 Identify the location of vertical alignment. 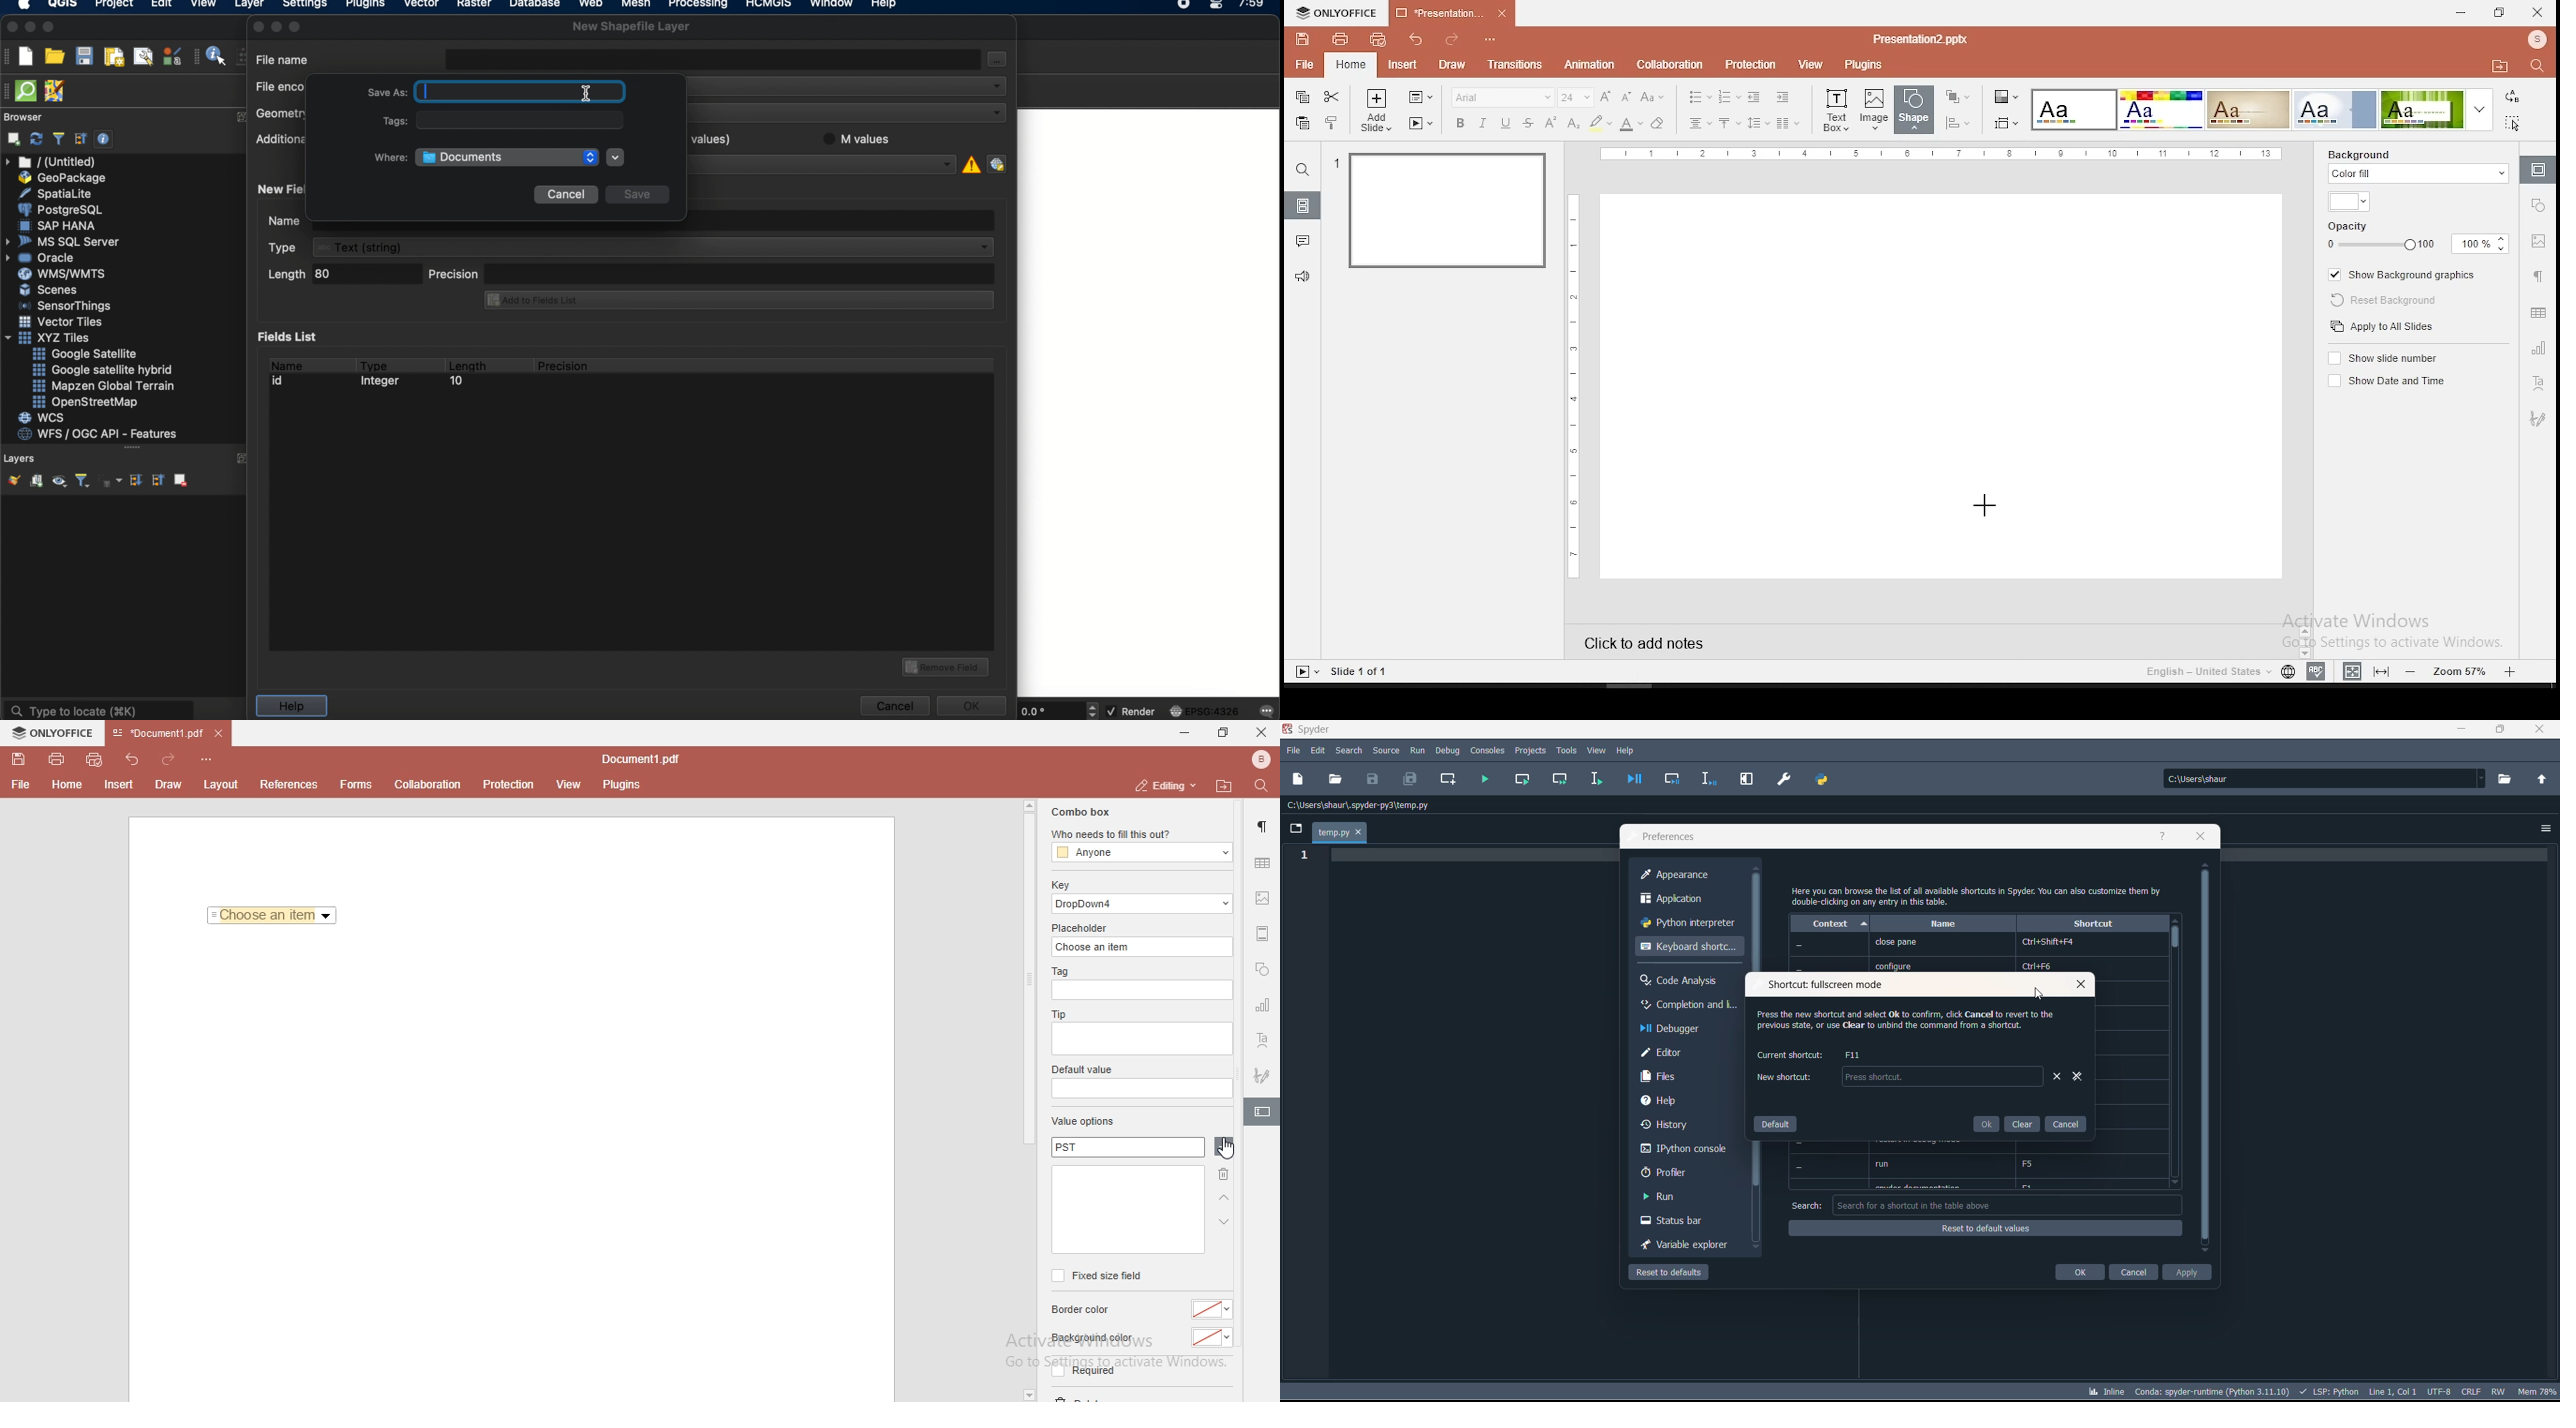
(1728, 124).